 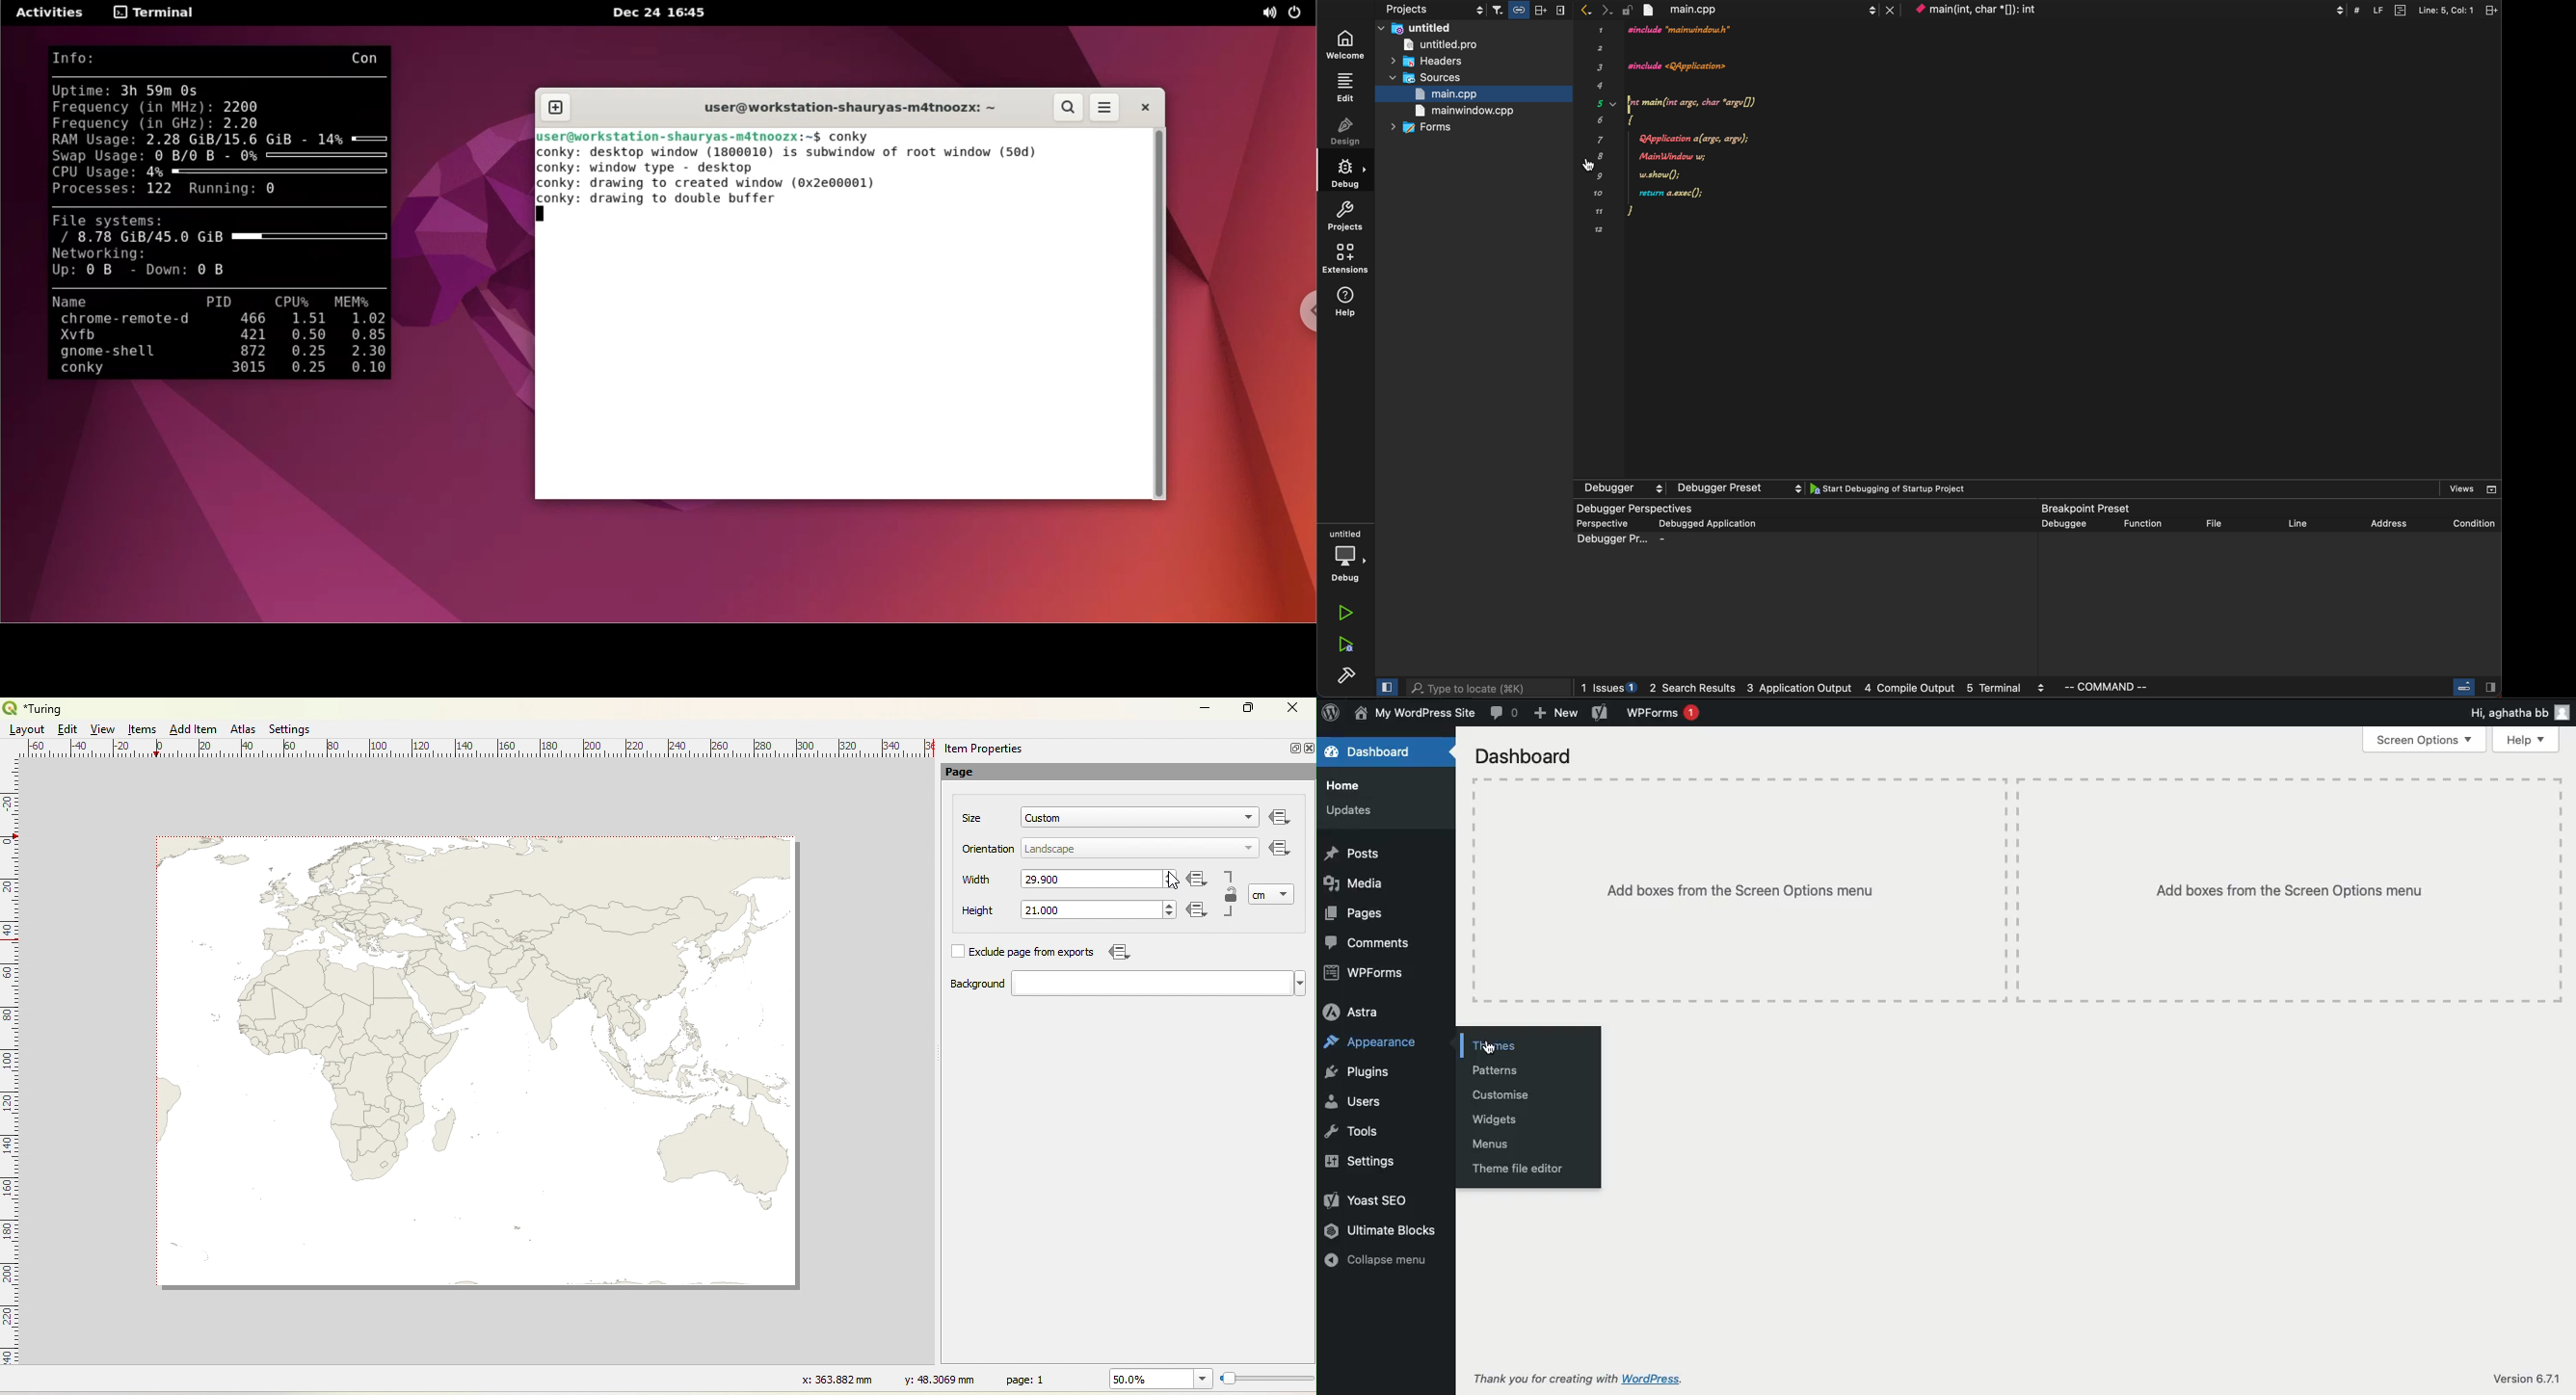 I want to click on file tab, so click(x=1767, y=10).